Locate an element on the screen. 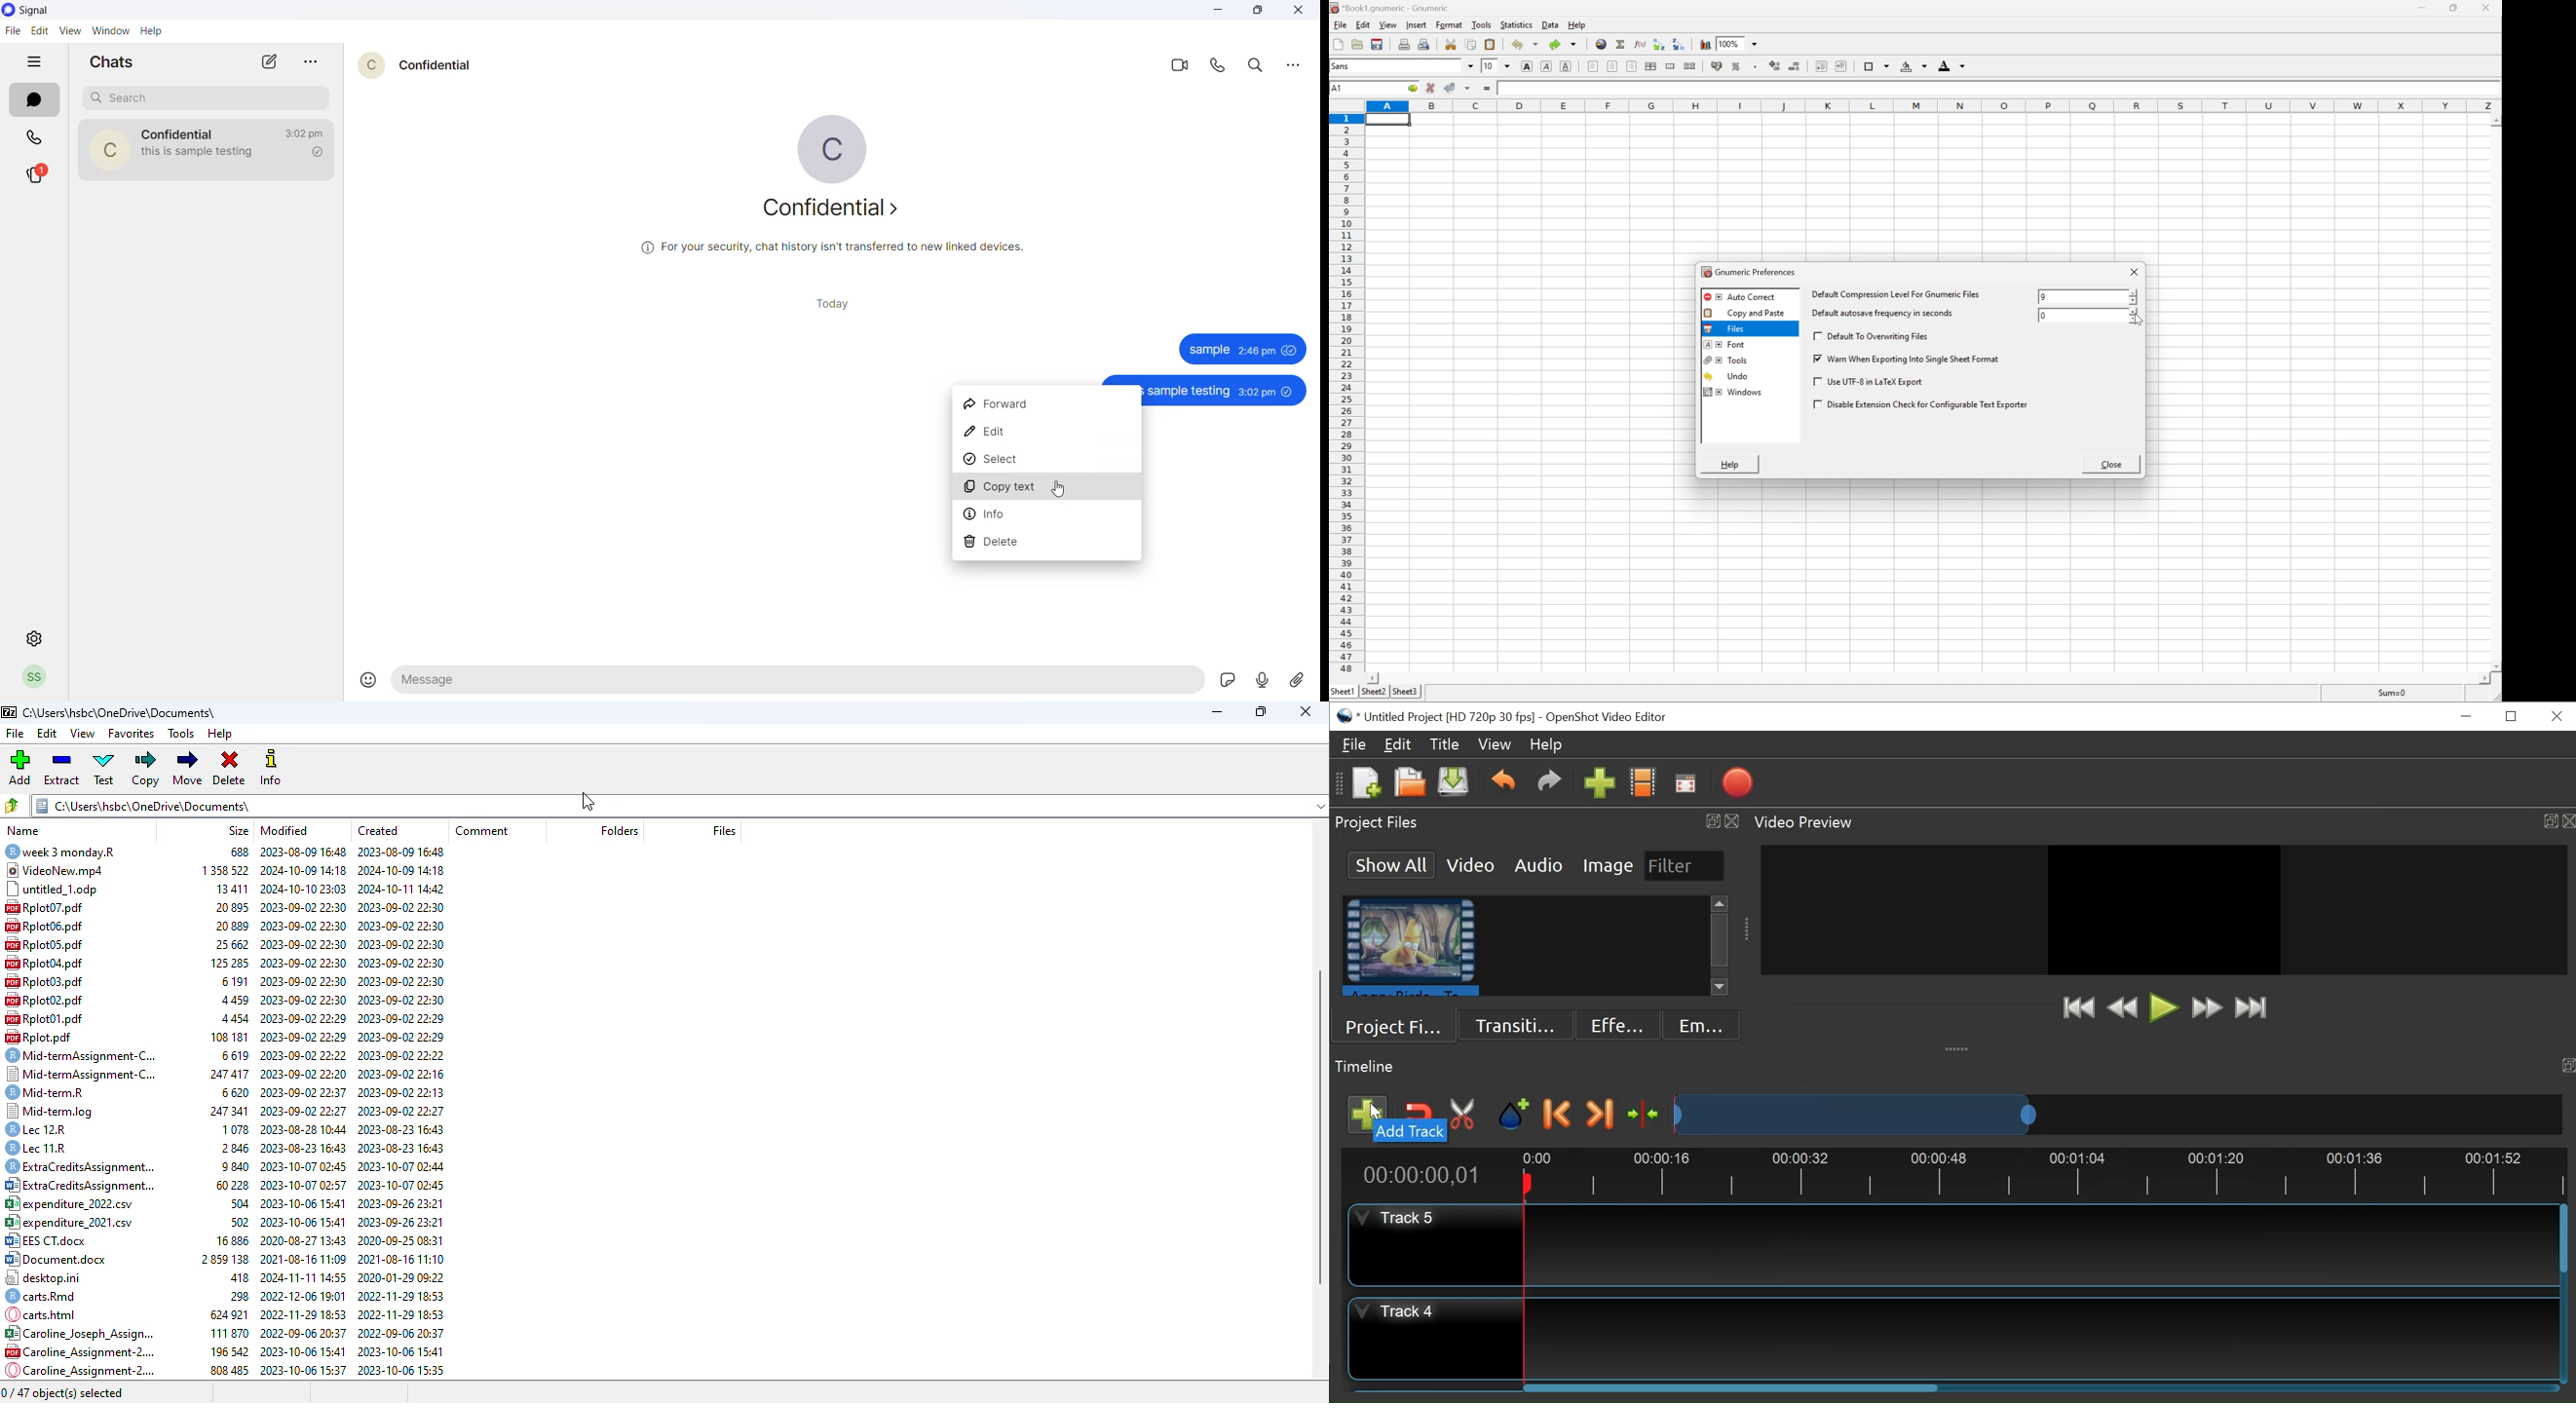 This screenshot has width=2576, height=1428.  expenditure 2021.cov is located at coordinates (73, 1223).